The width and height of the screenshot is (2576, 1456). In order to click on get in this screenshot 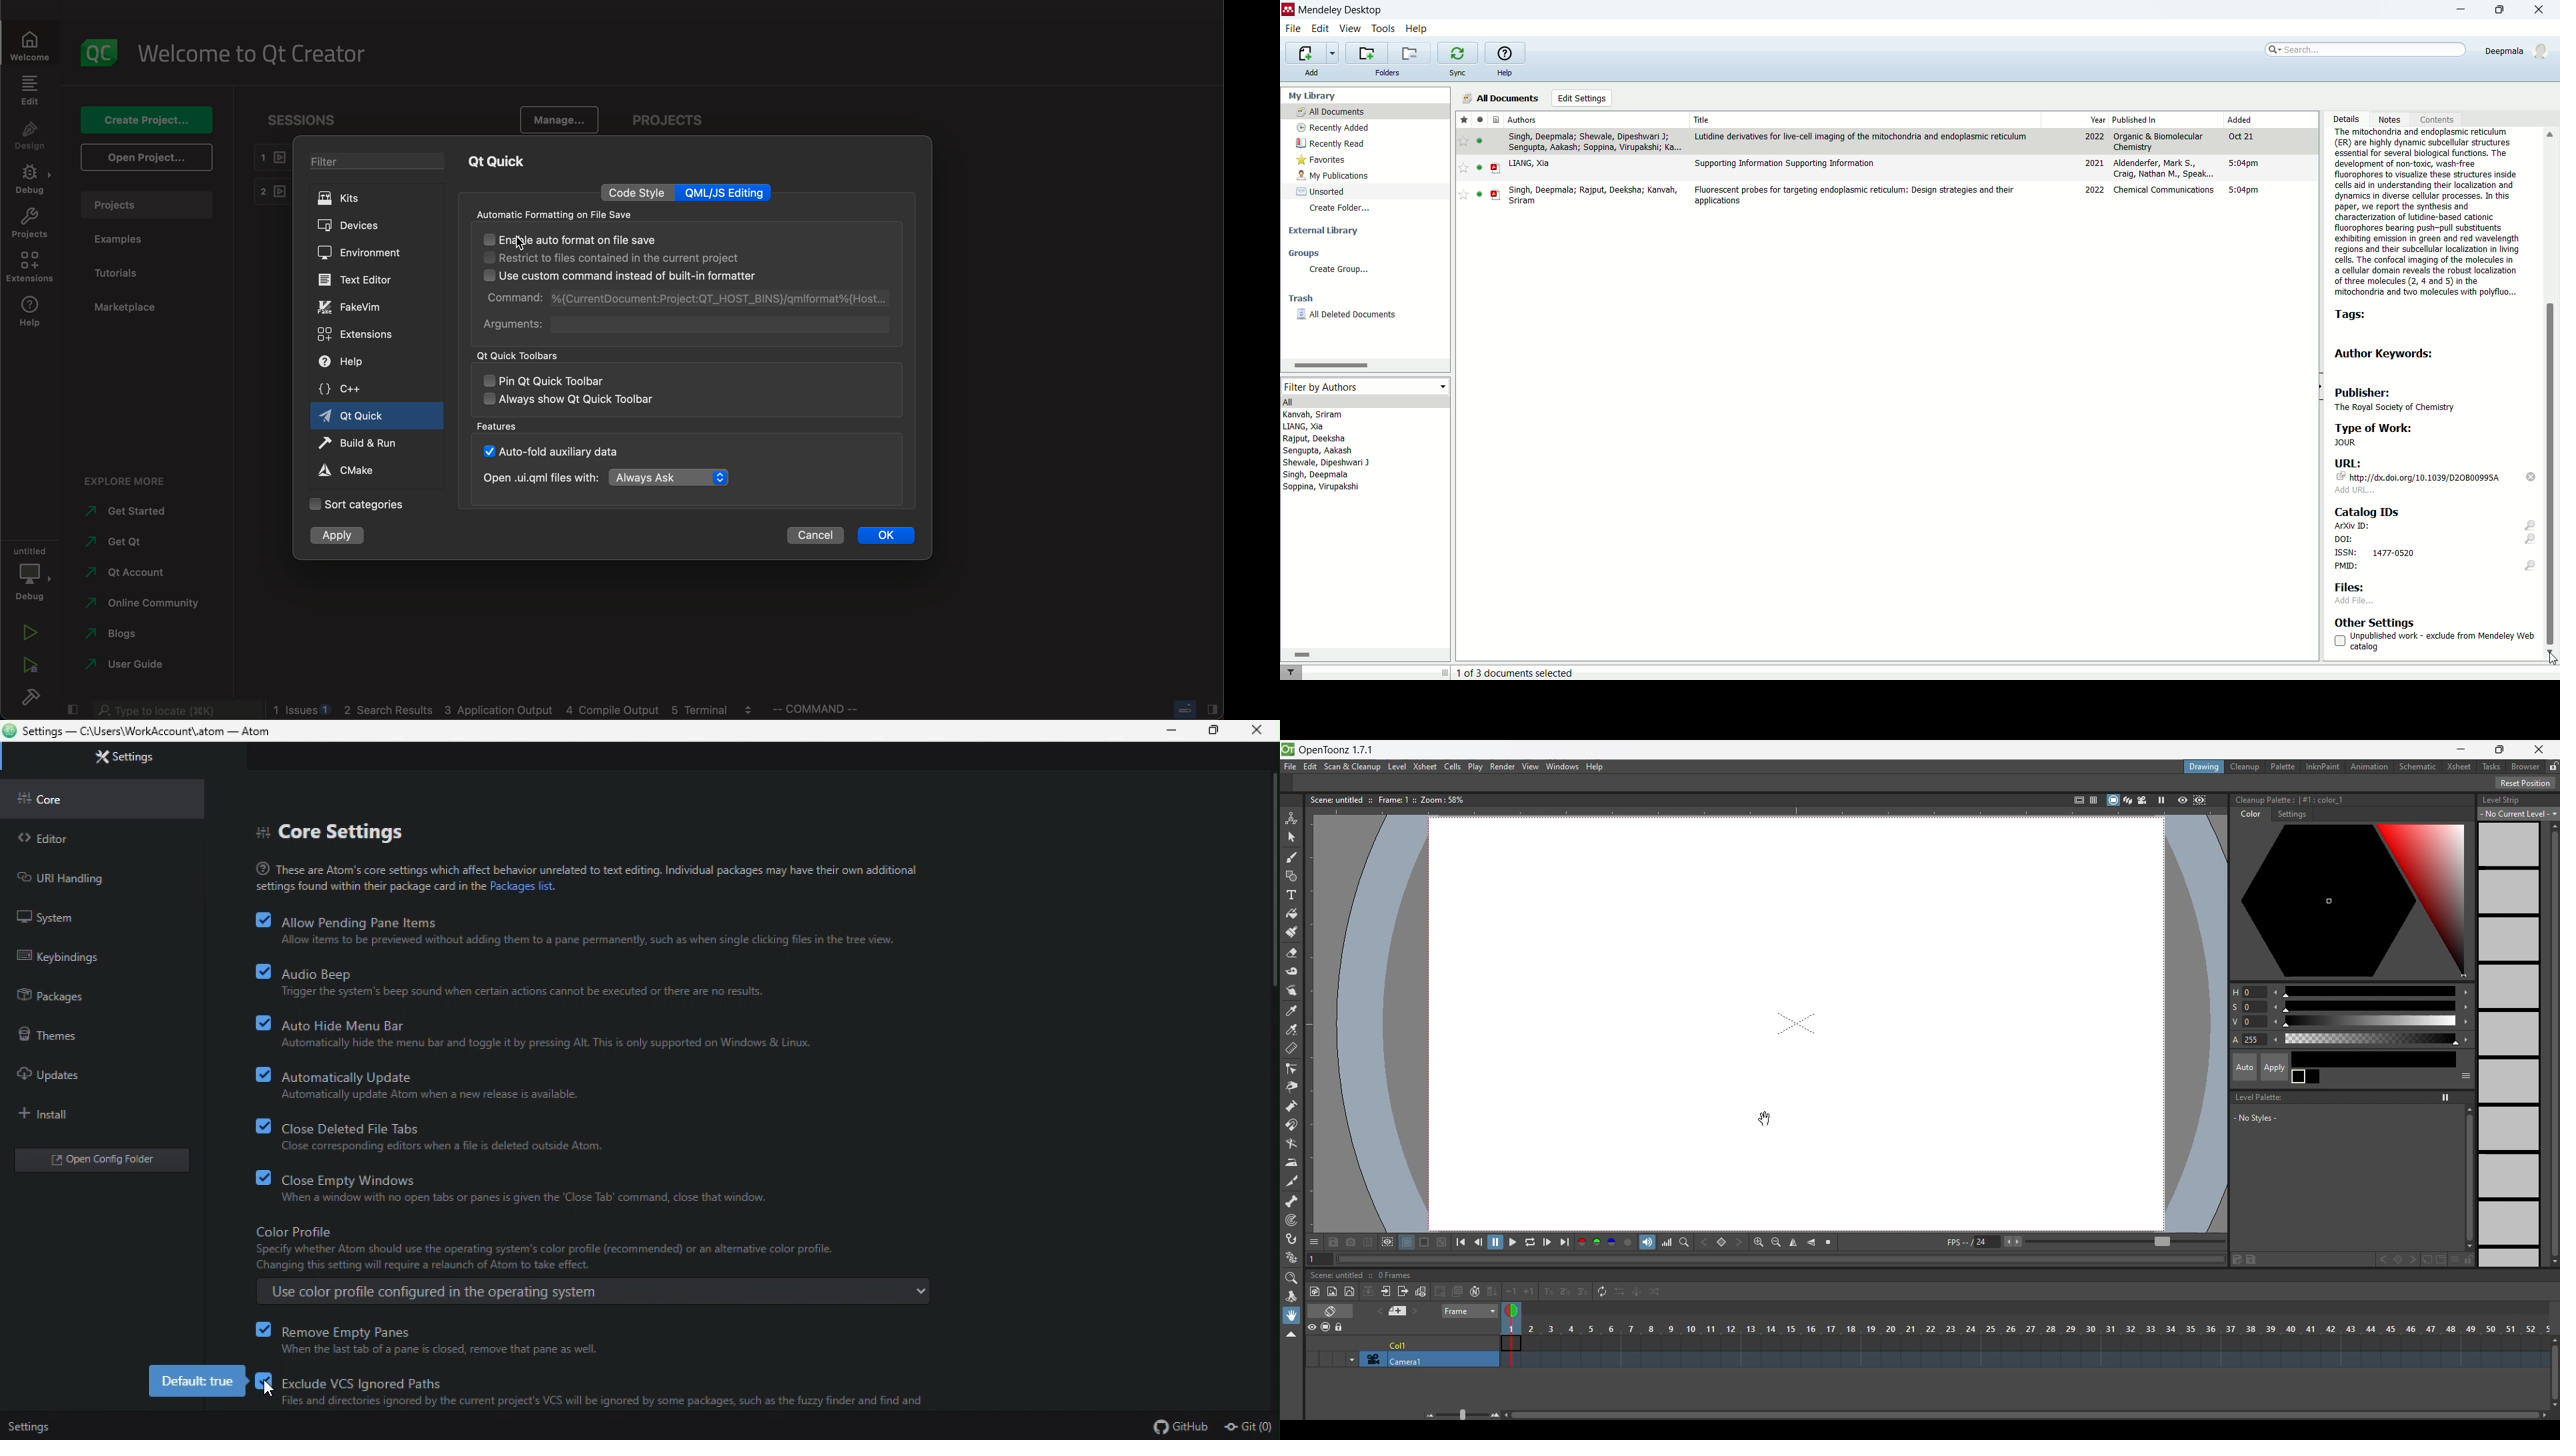, I will do `click(126, 541)`.